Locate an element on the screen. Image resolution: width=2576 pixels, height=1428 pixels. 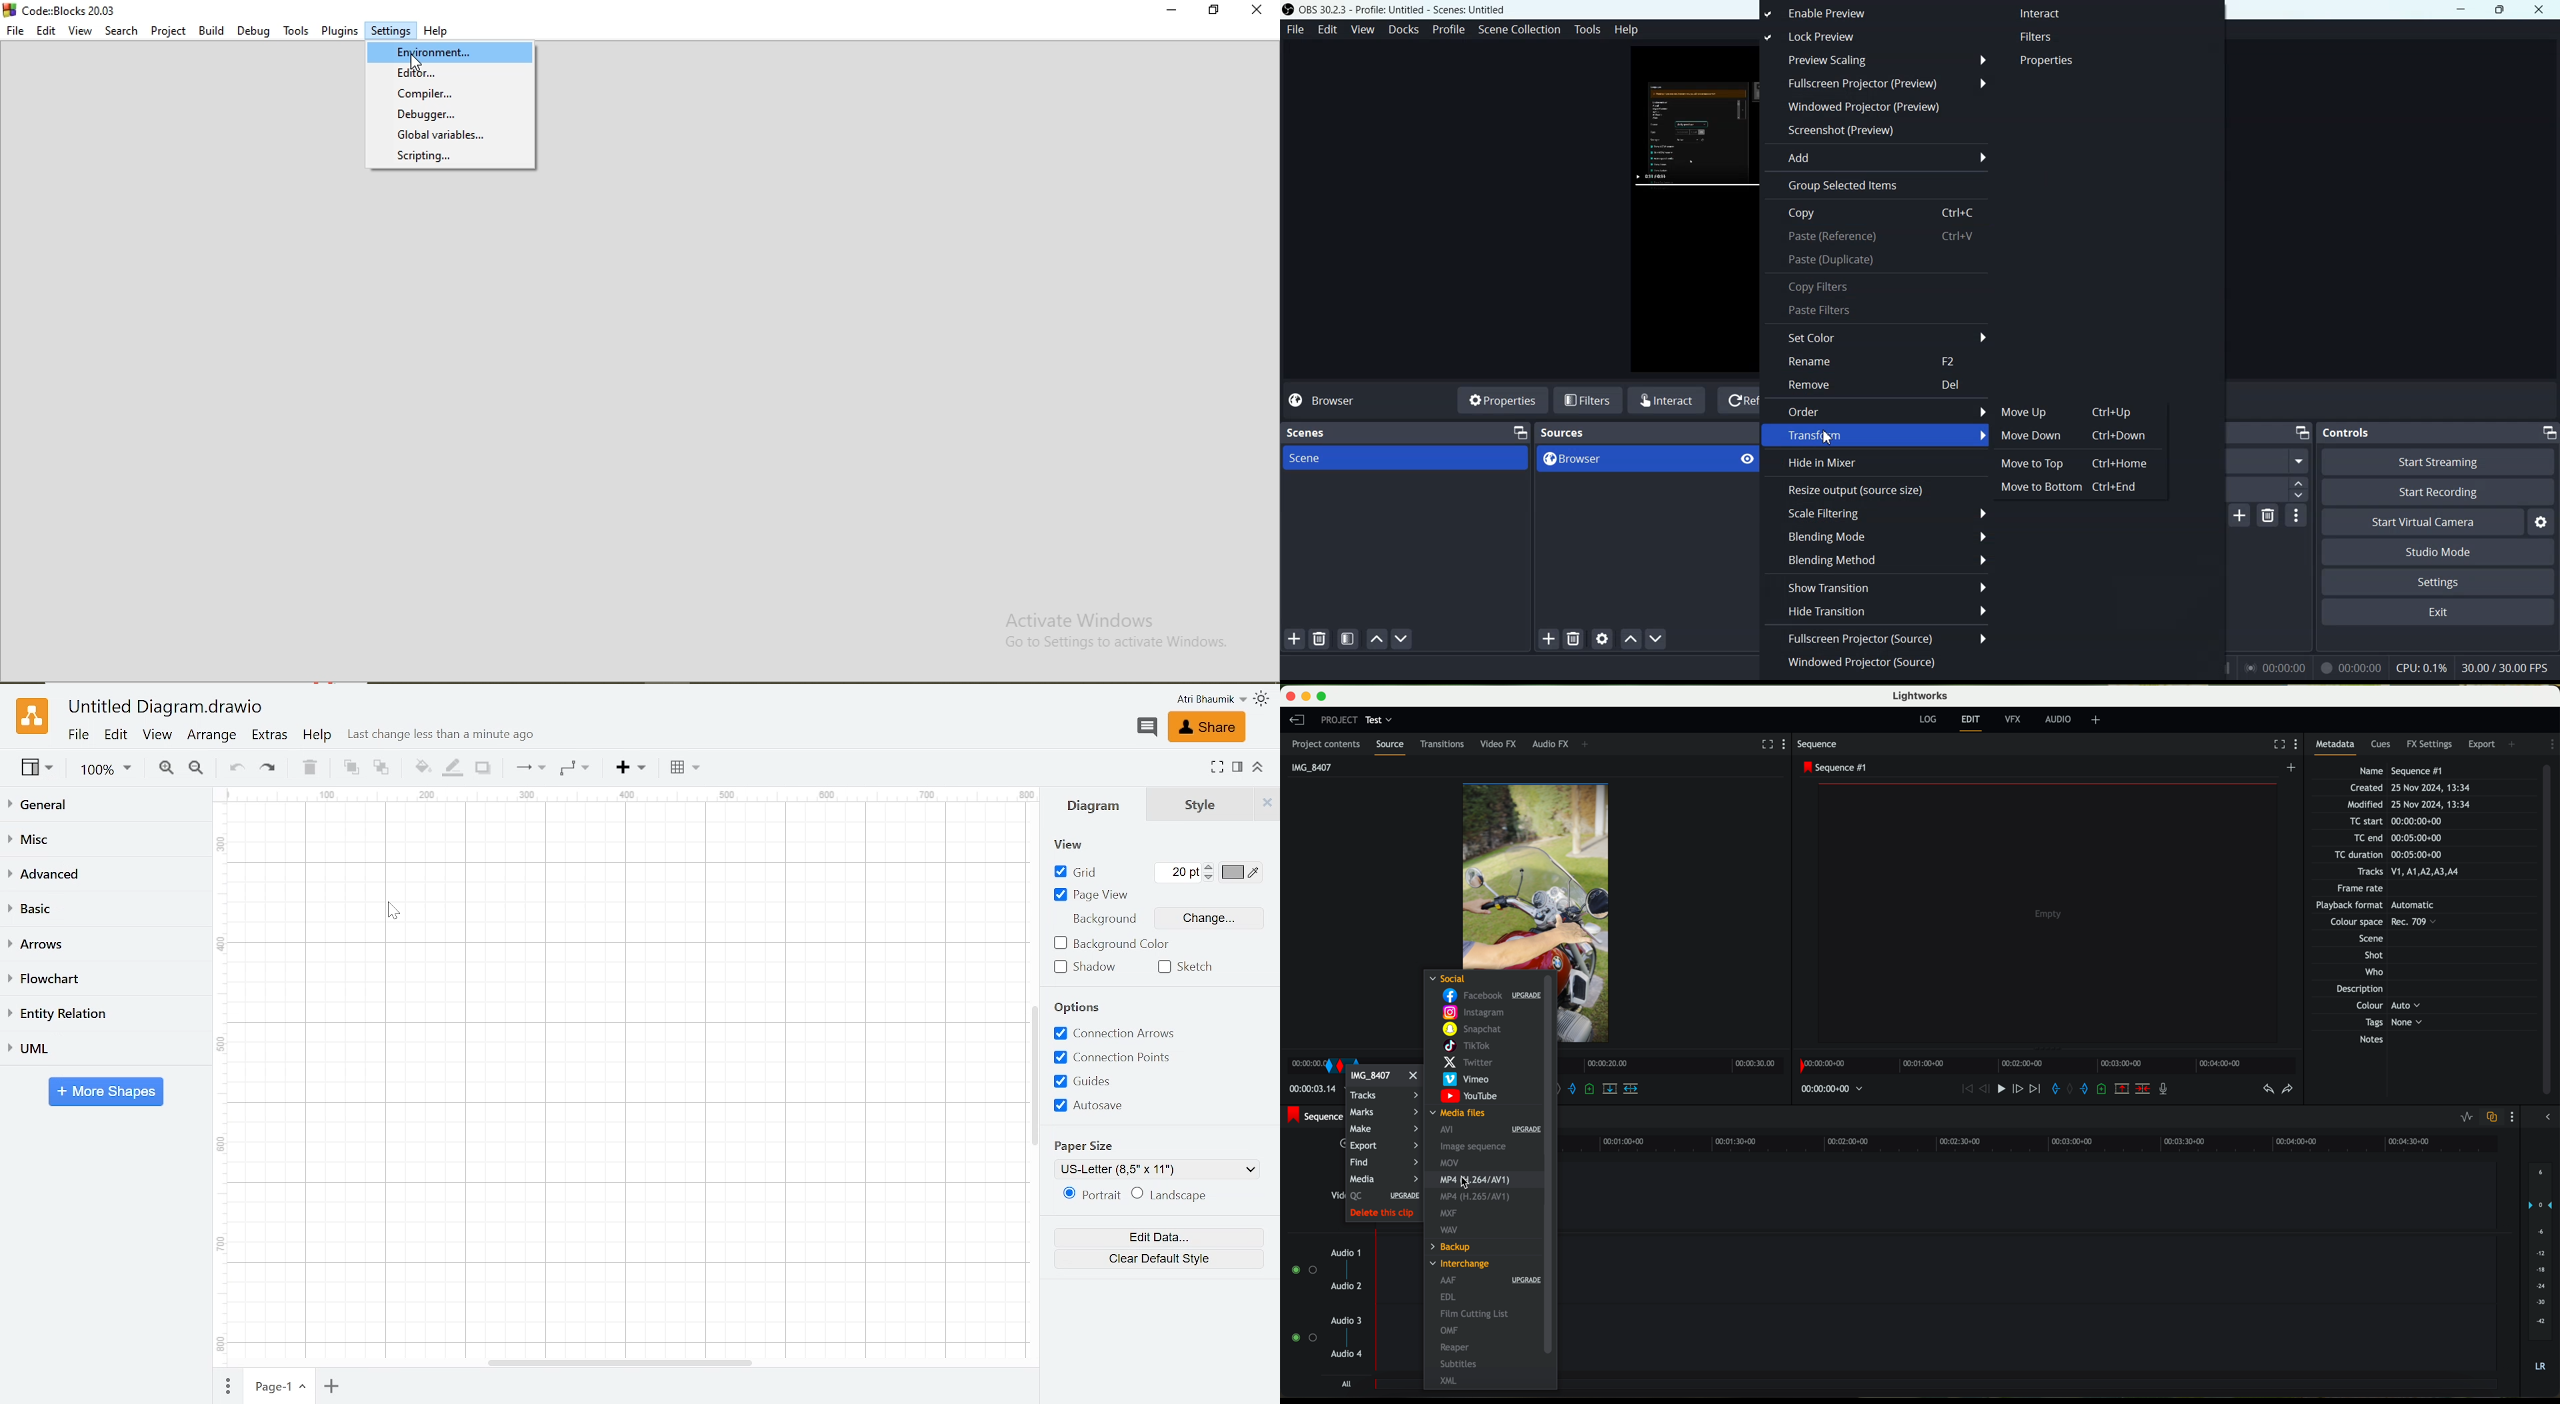
Show Transition is located at coordinates (1875, 586).